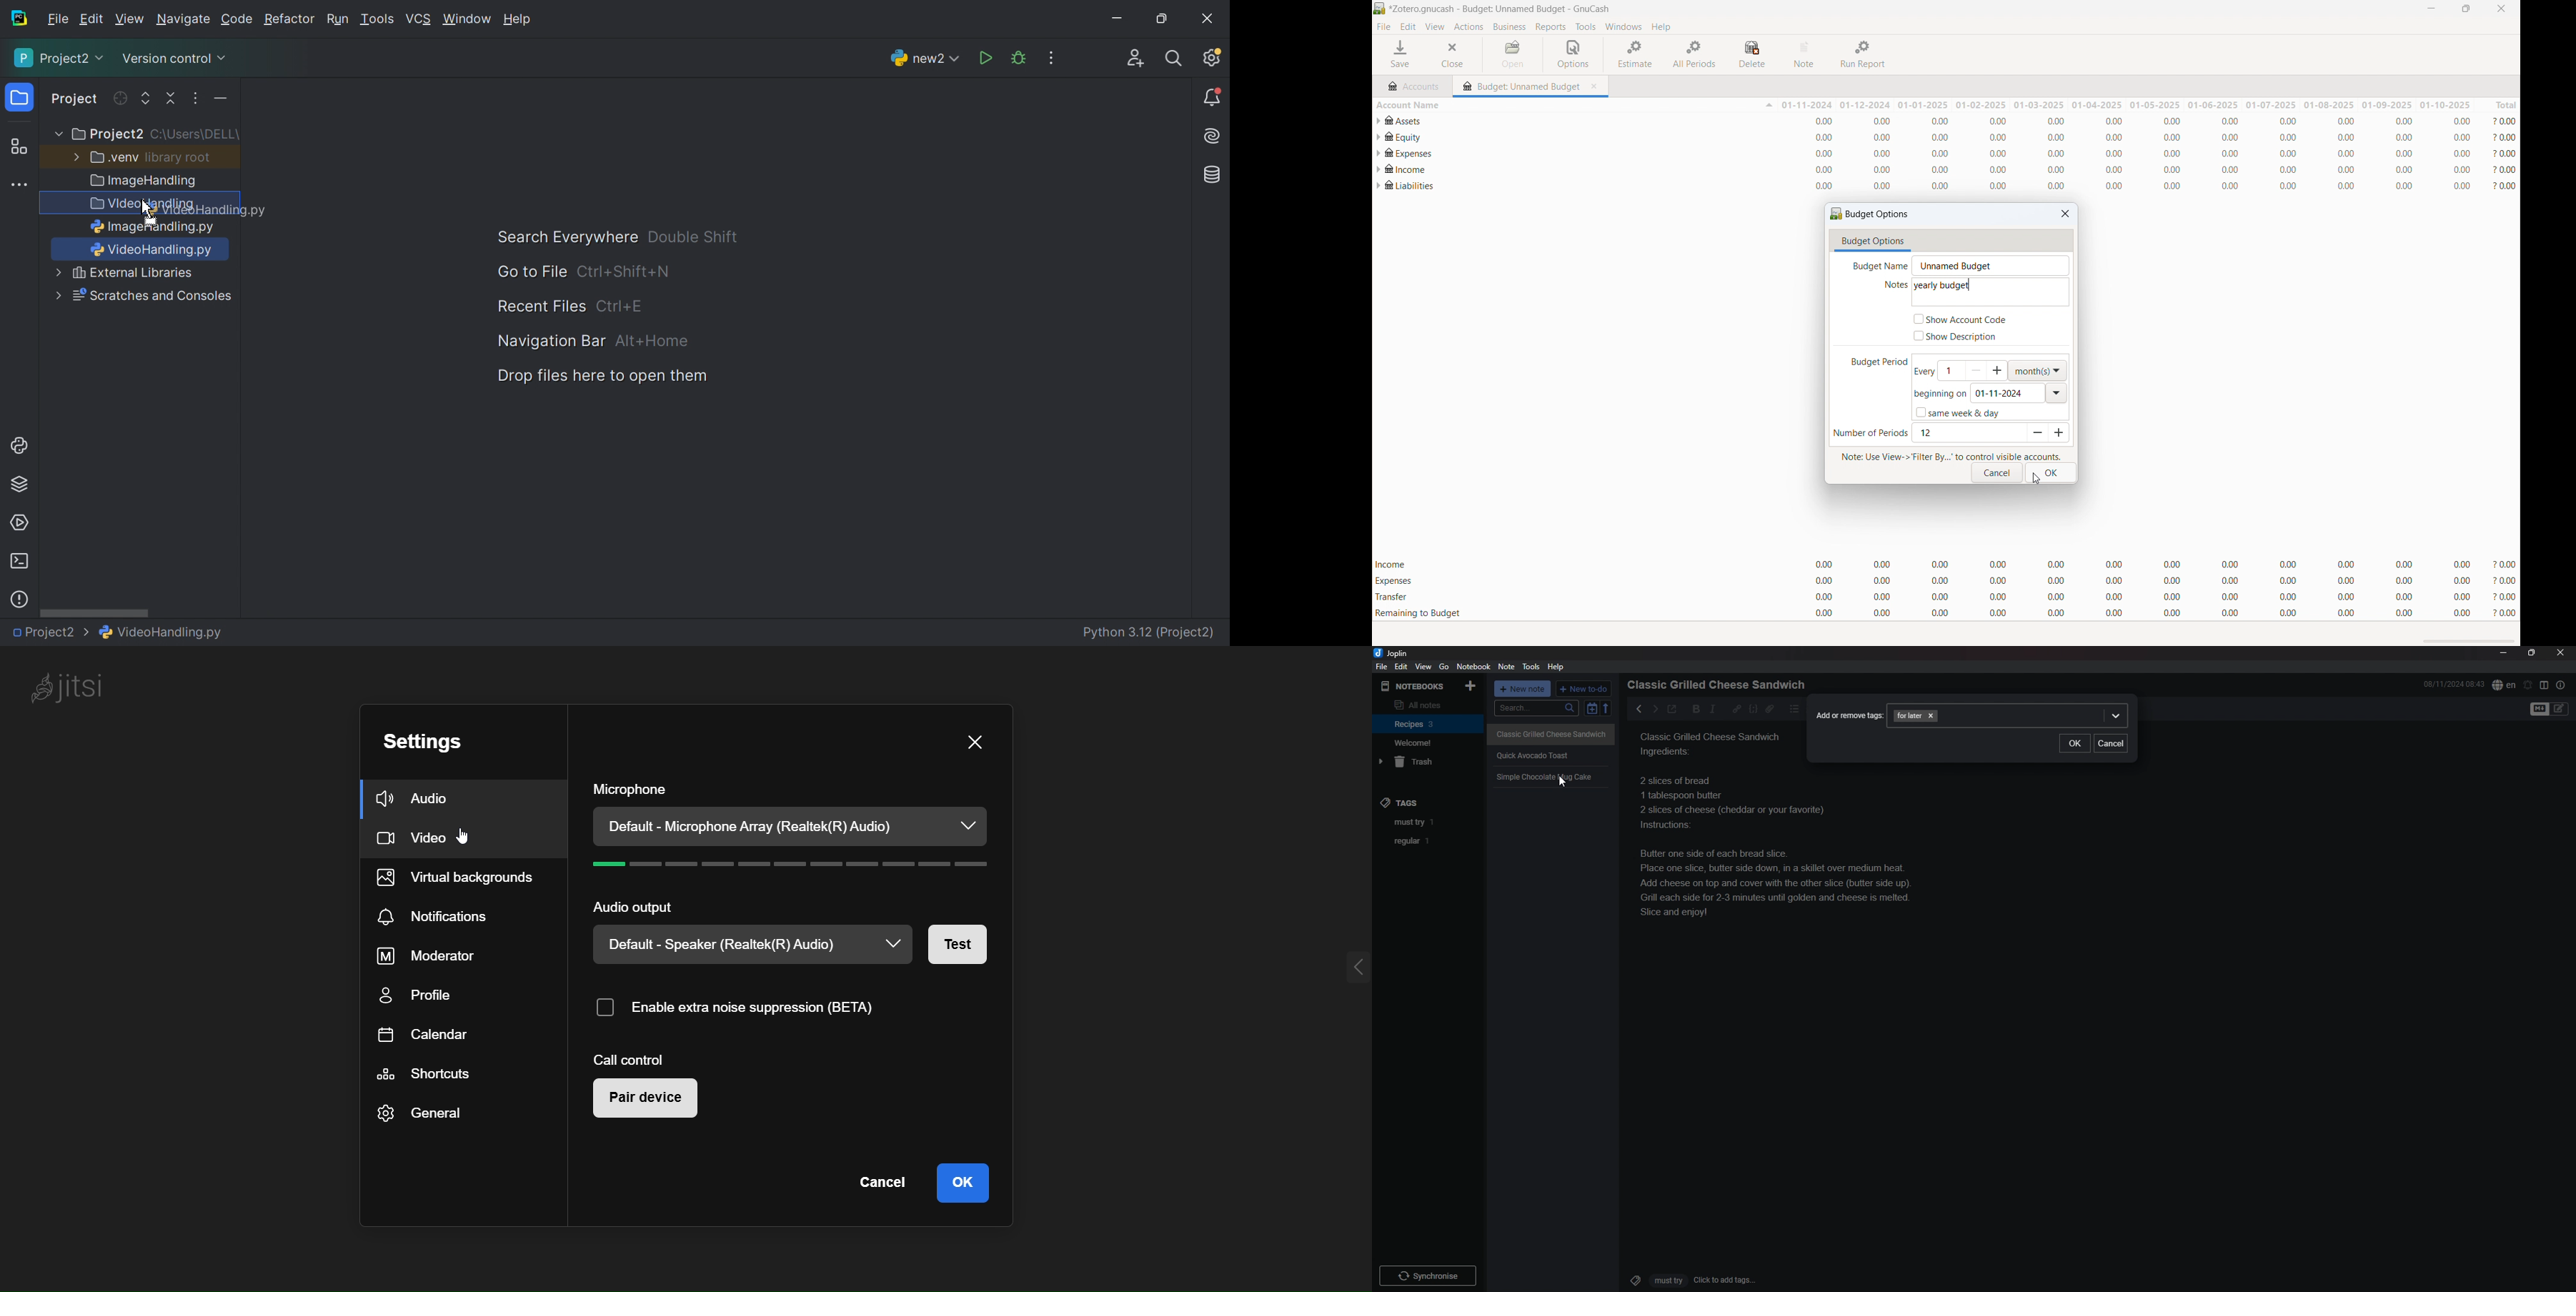 The image size is (2576, 1316). What do you see at coordinates (1524, 690) in the screenshot?
I see `new note` at bounding box center [1524, 690].